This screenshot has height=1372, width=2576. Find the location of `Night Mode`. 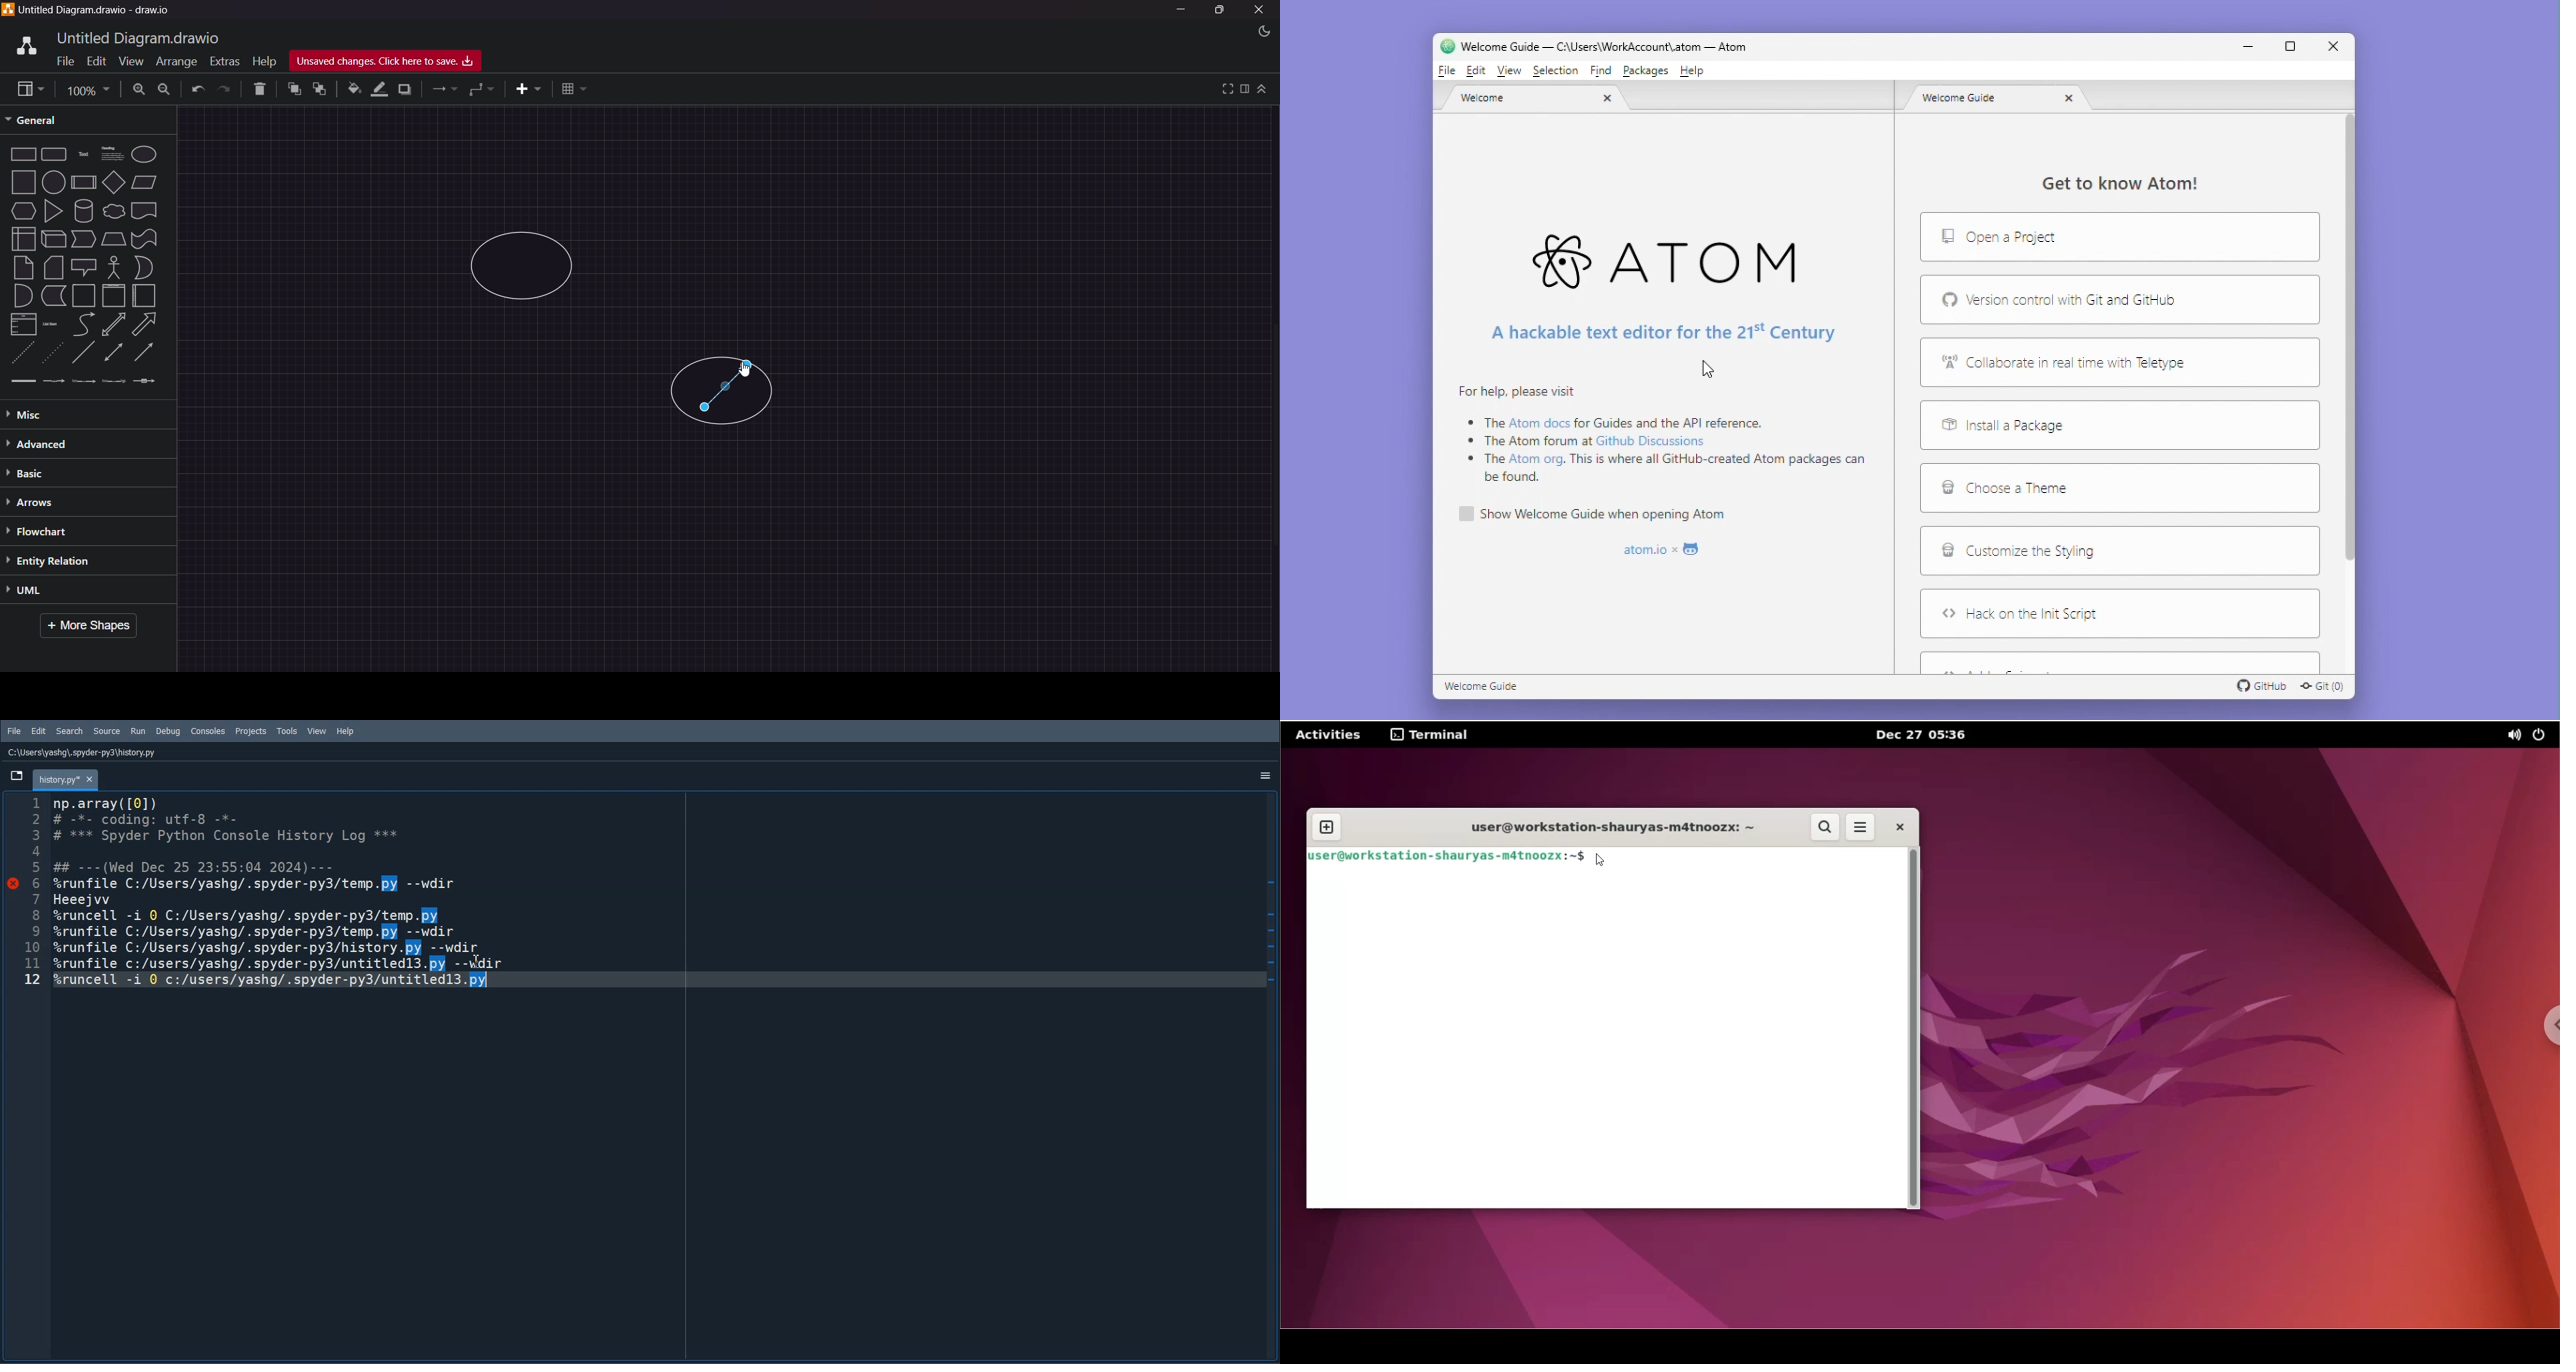

Night Mode is located at coordinates (1256, 31).